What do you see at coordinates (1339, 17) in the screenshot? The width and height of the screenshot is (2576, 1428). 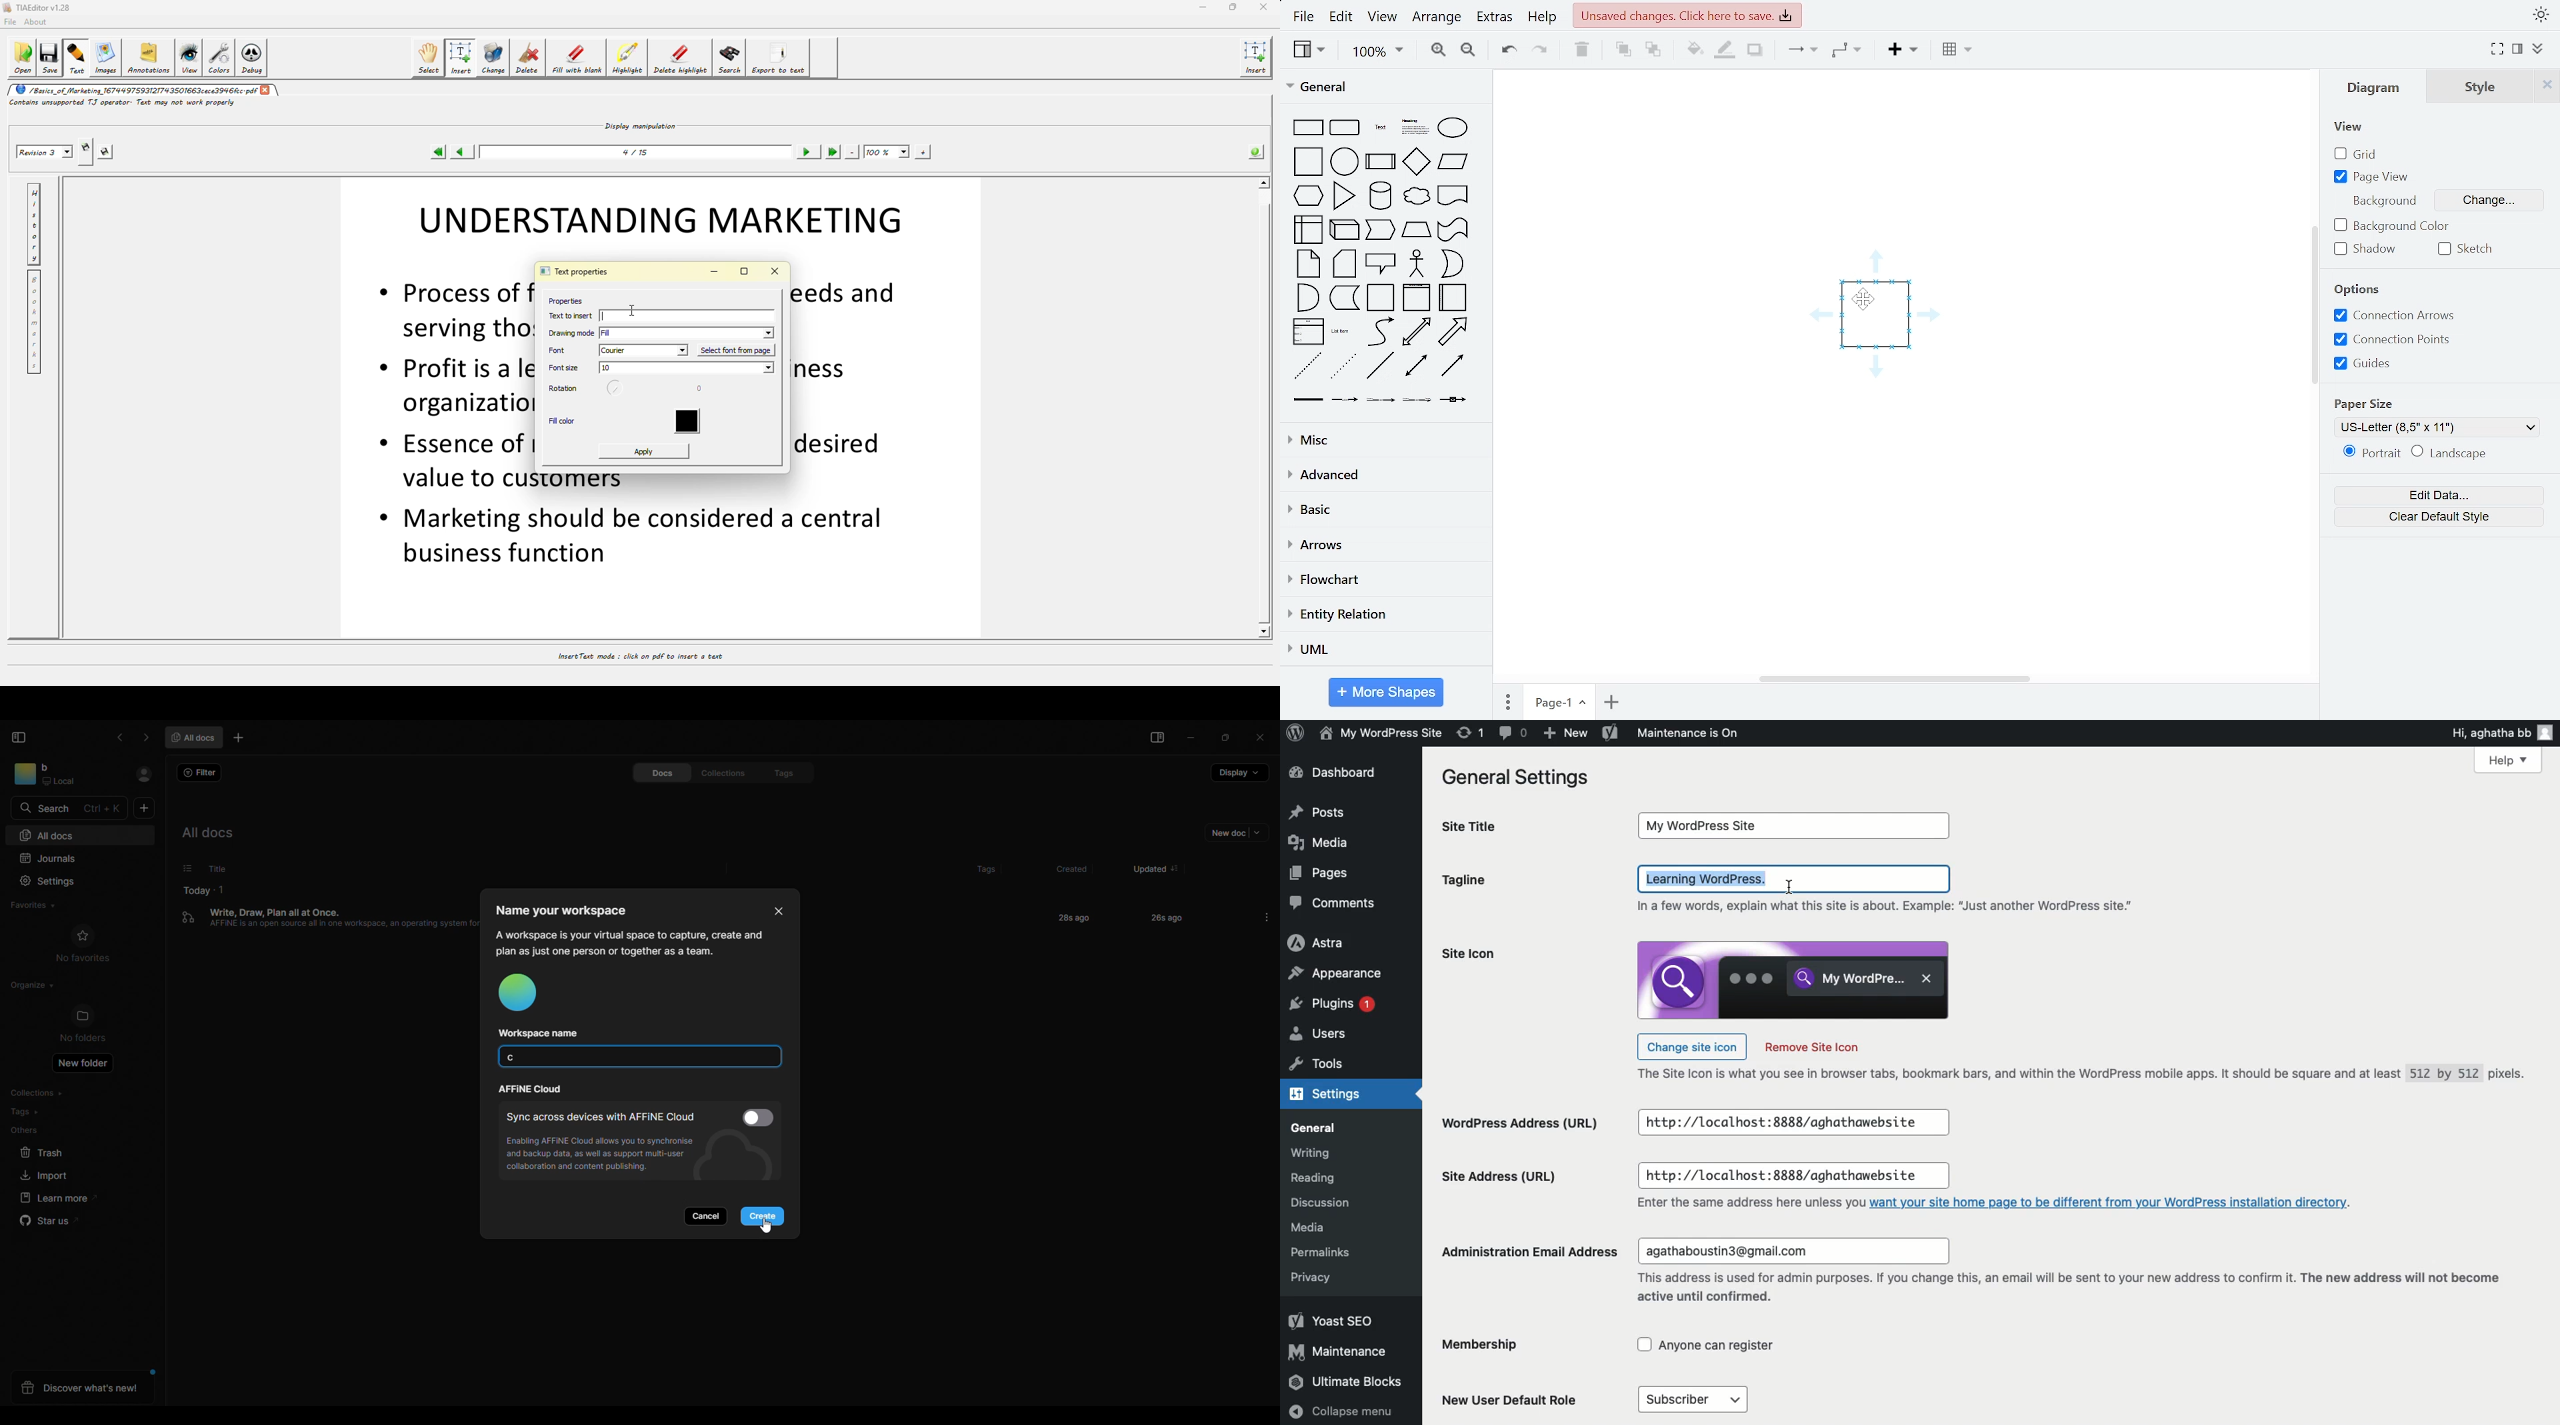 I see `edit` at bounding box center [1339, 17].